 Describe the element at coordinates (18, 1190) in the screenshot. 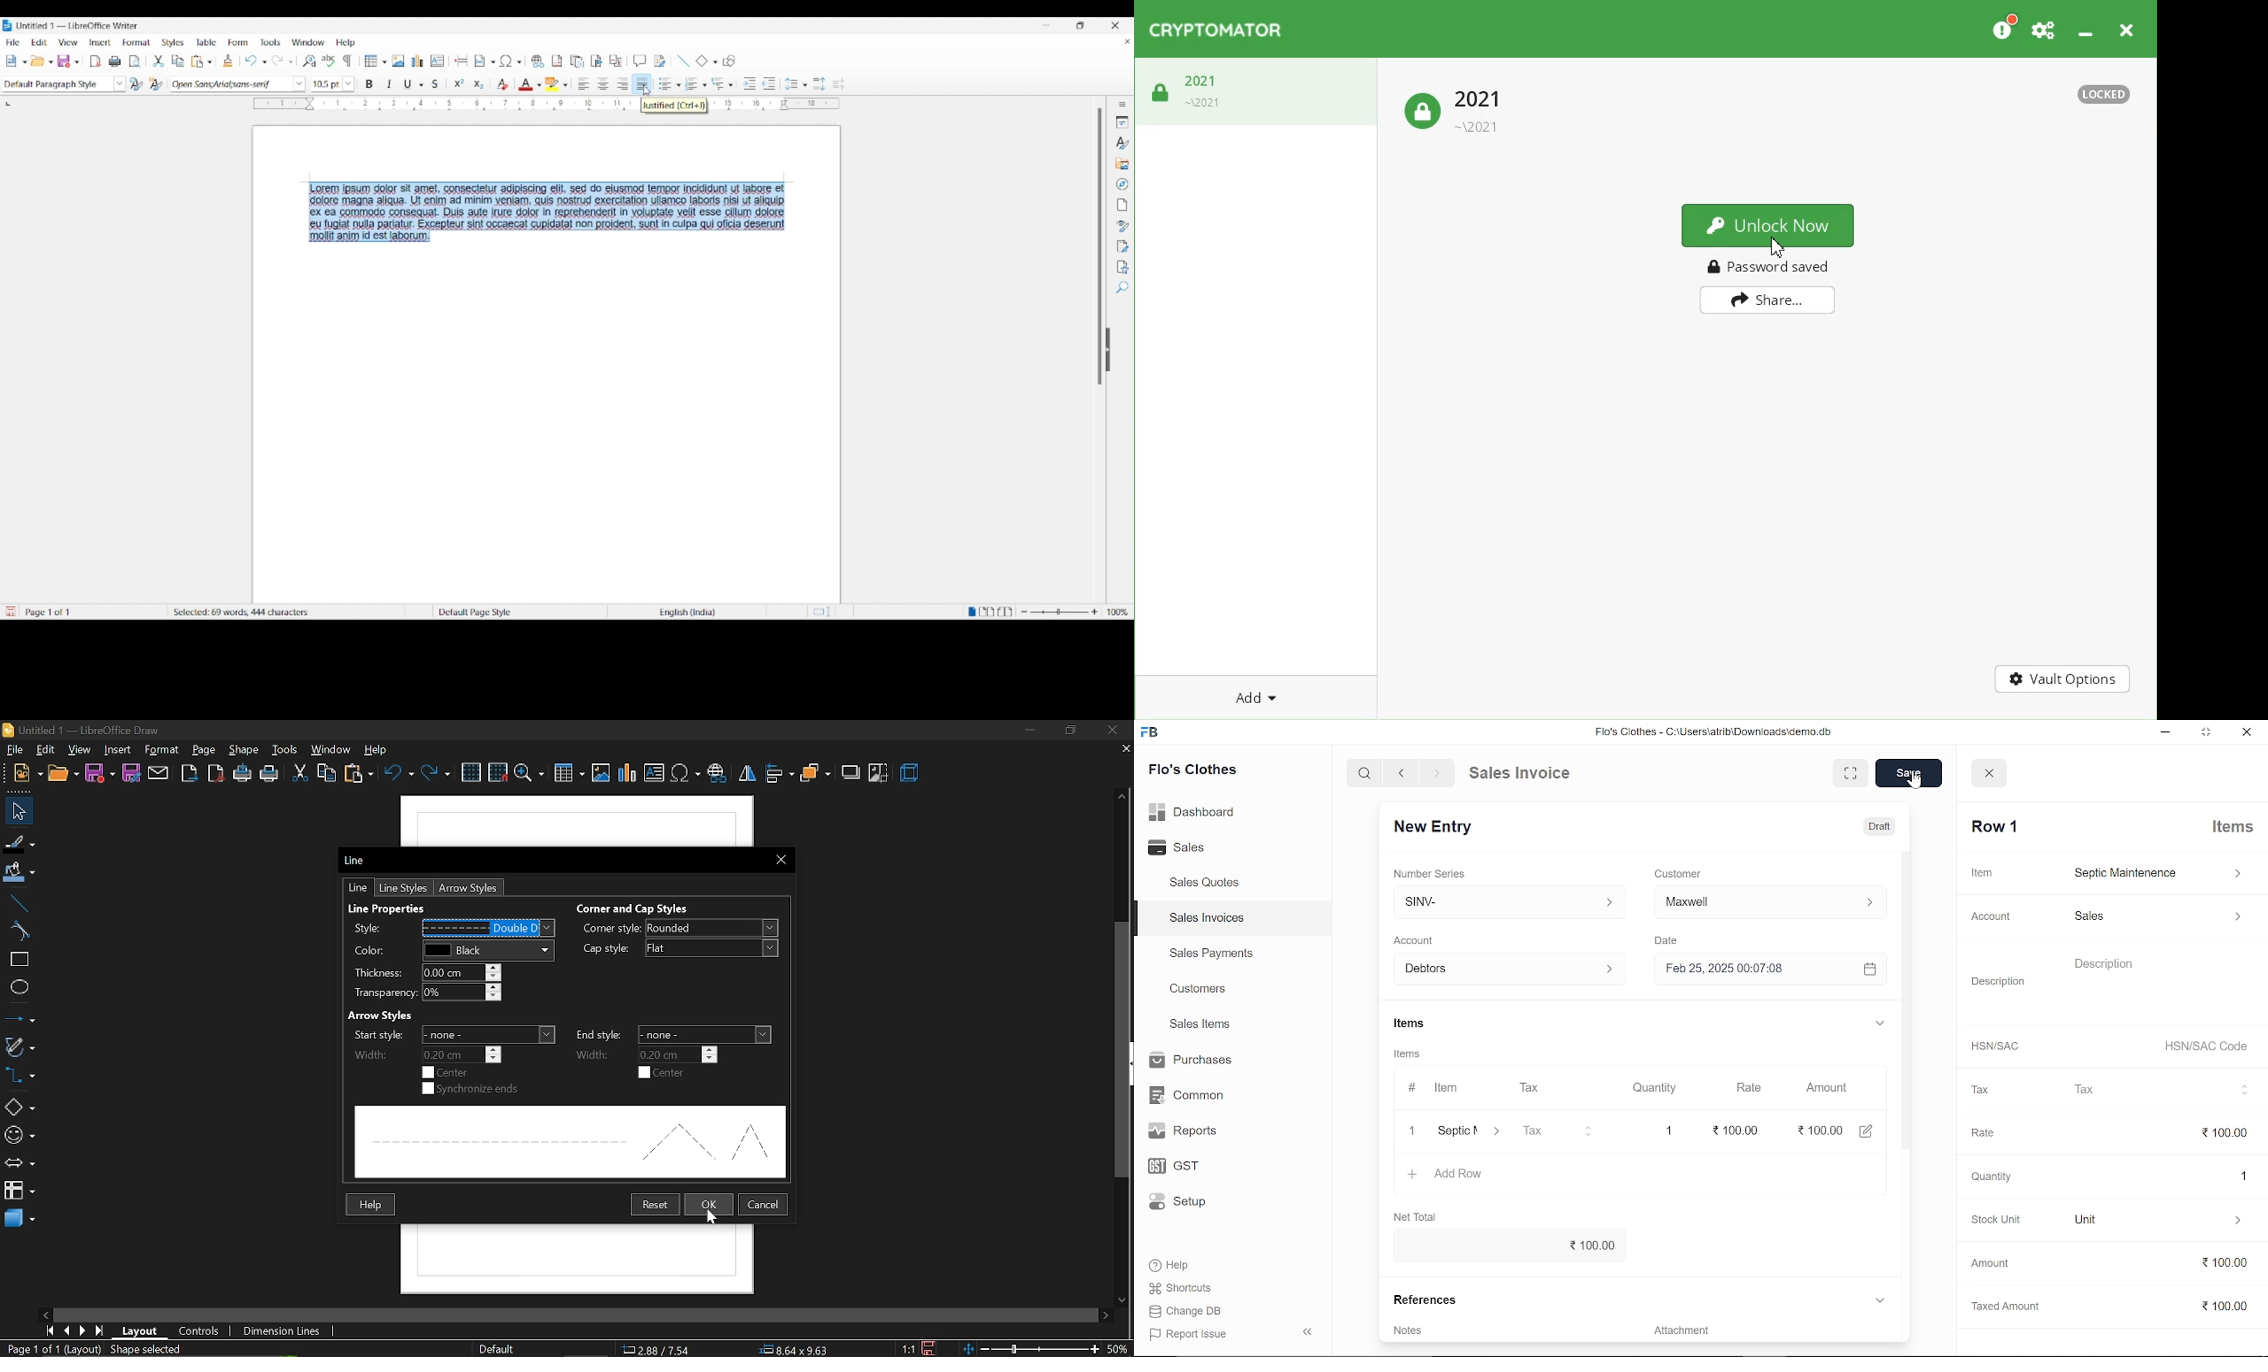

I see `flowchart` at that location.